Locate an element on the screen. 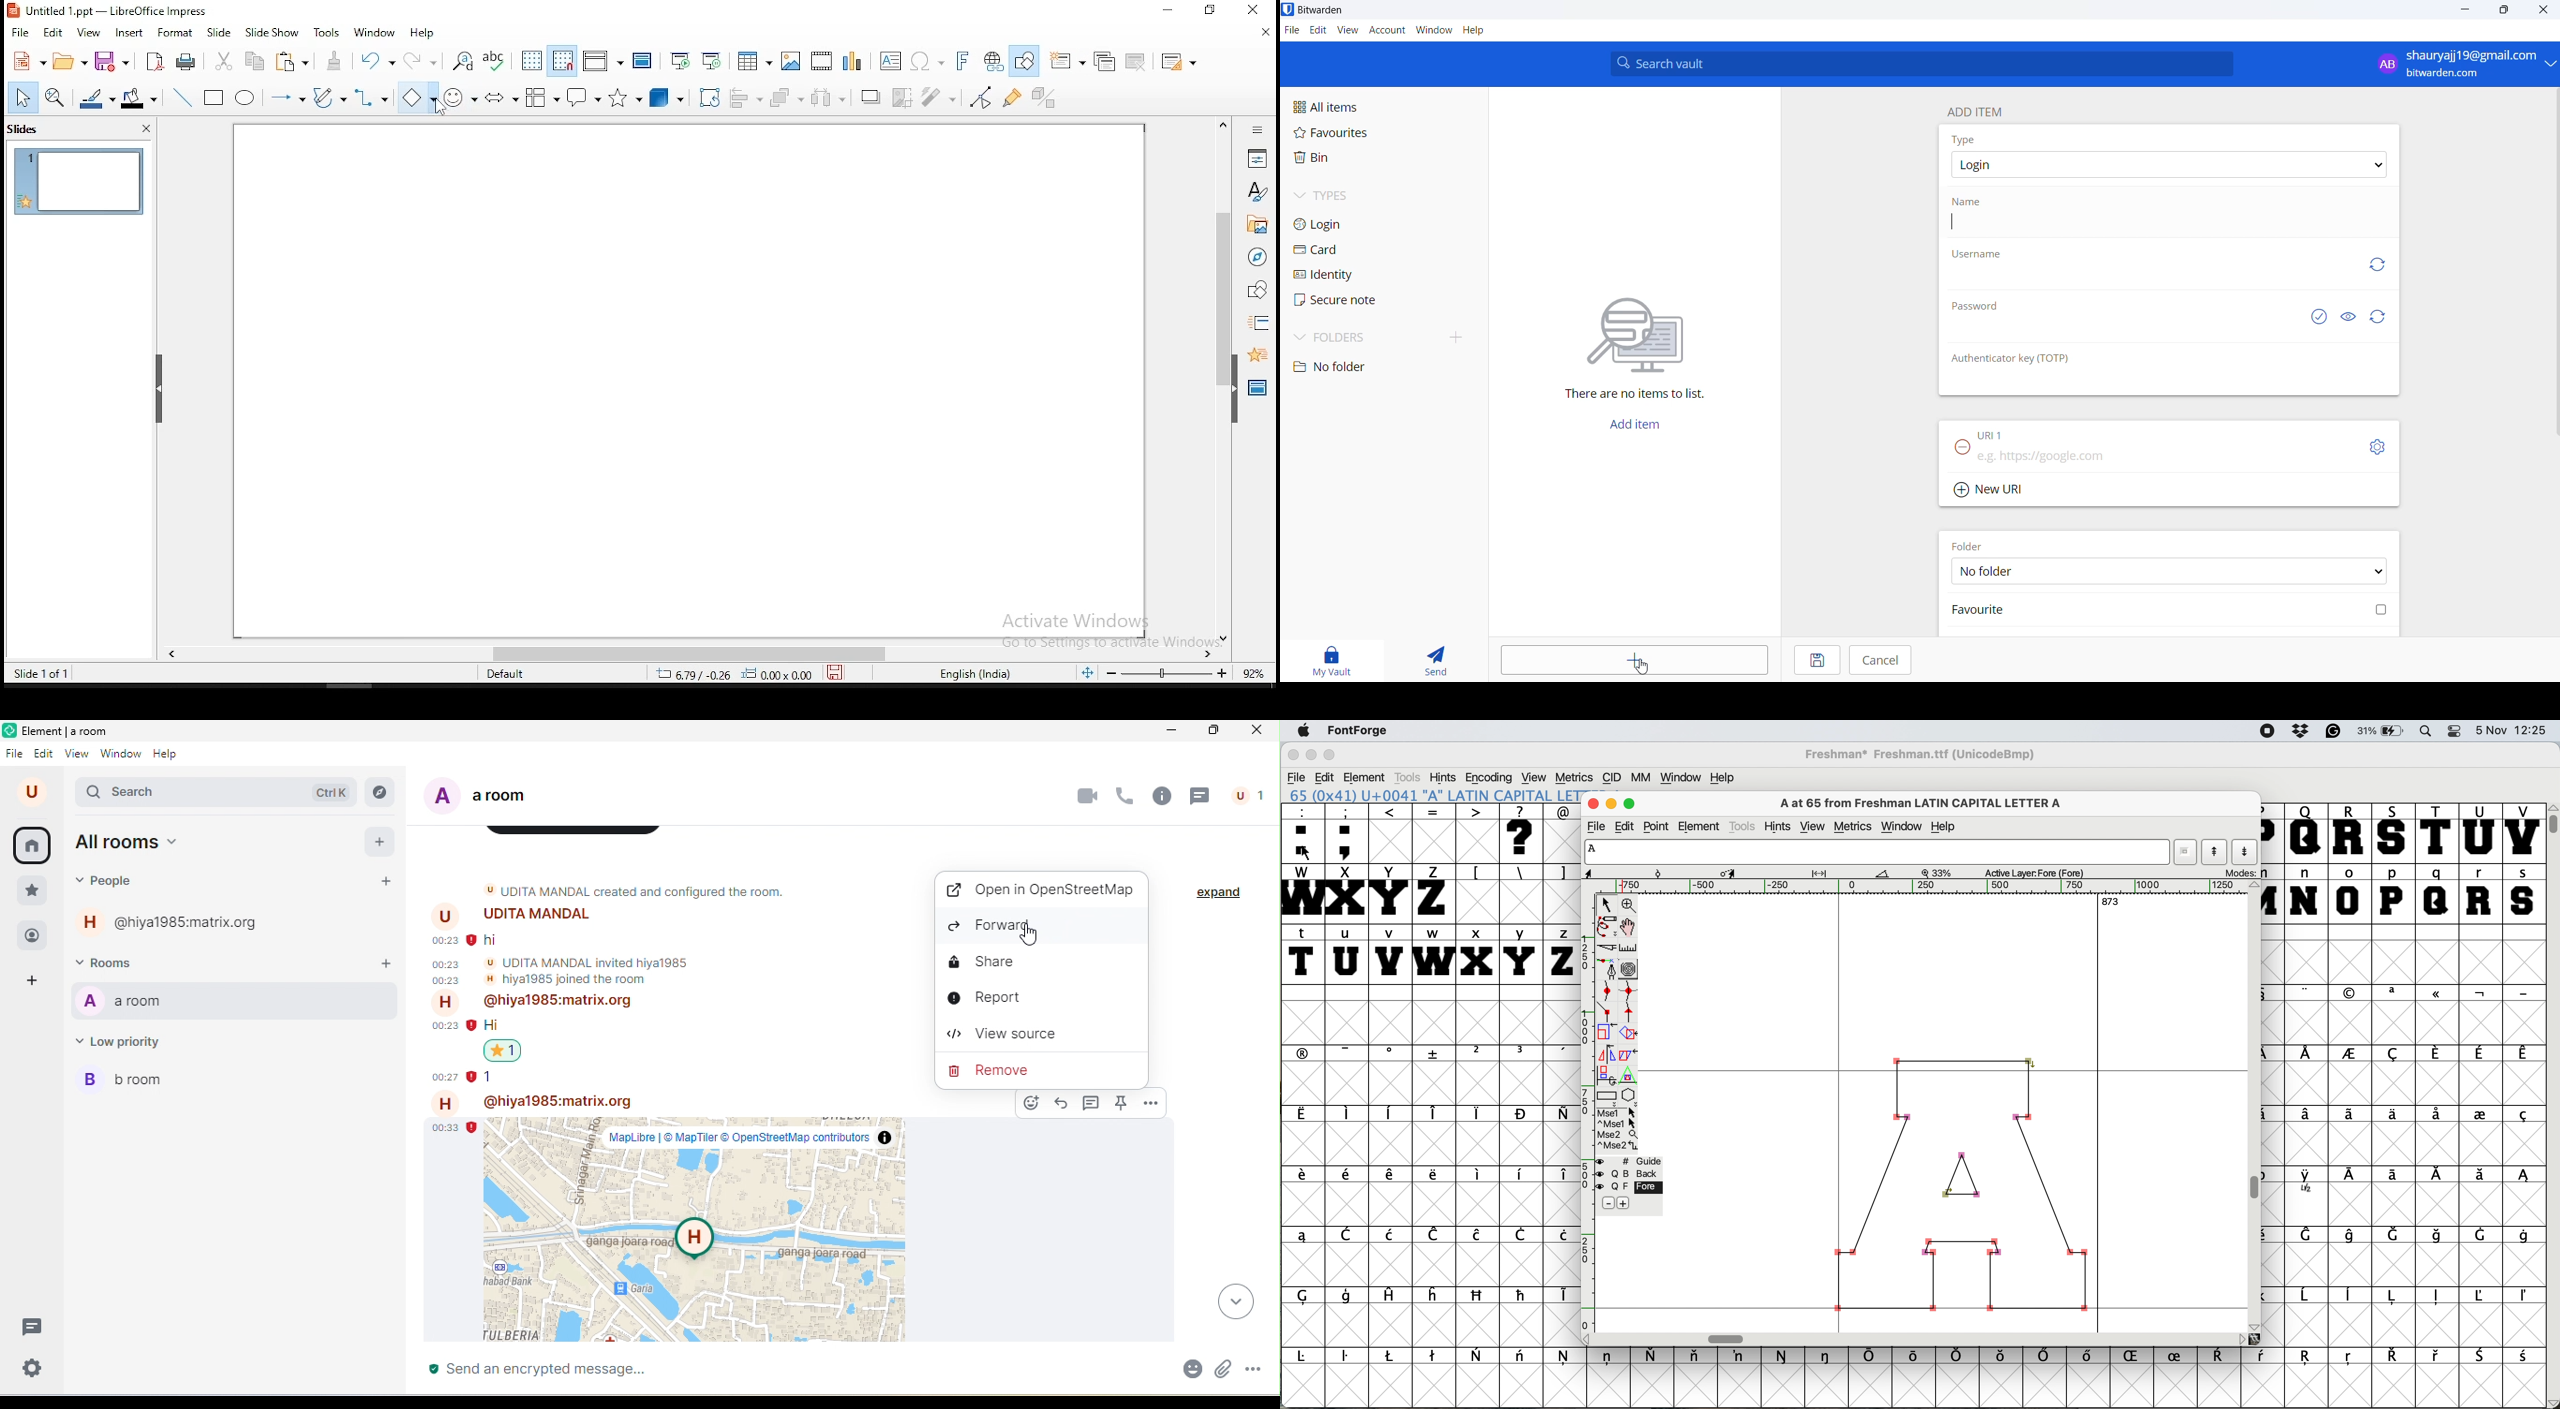 The height and width of the screenshot is (1428, 2576). sign in and sign out options is located at coordinates (2462, 64).